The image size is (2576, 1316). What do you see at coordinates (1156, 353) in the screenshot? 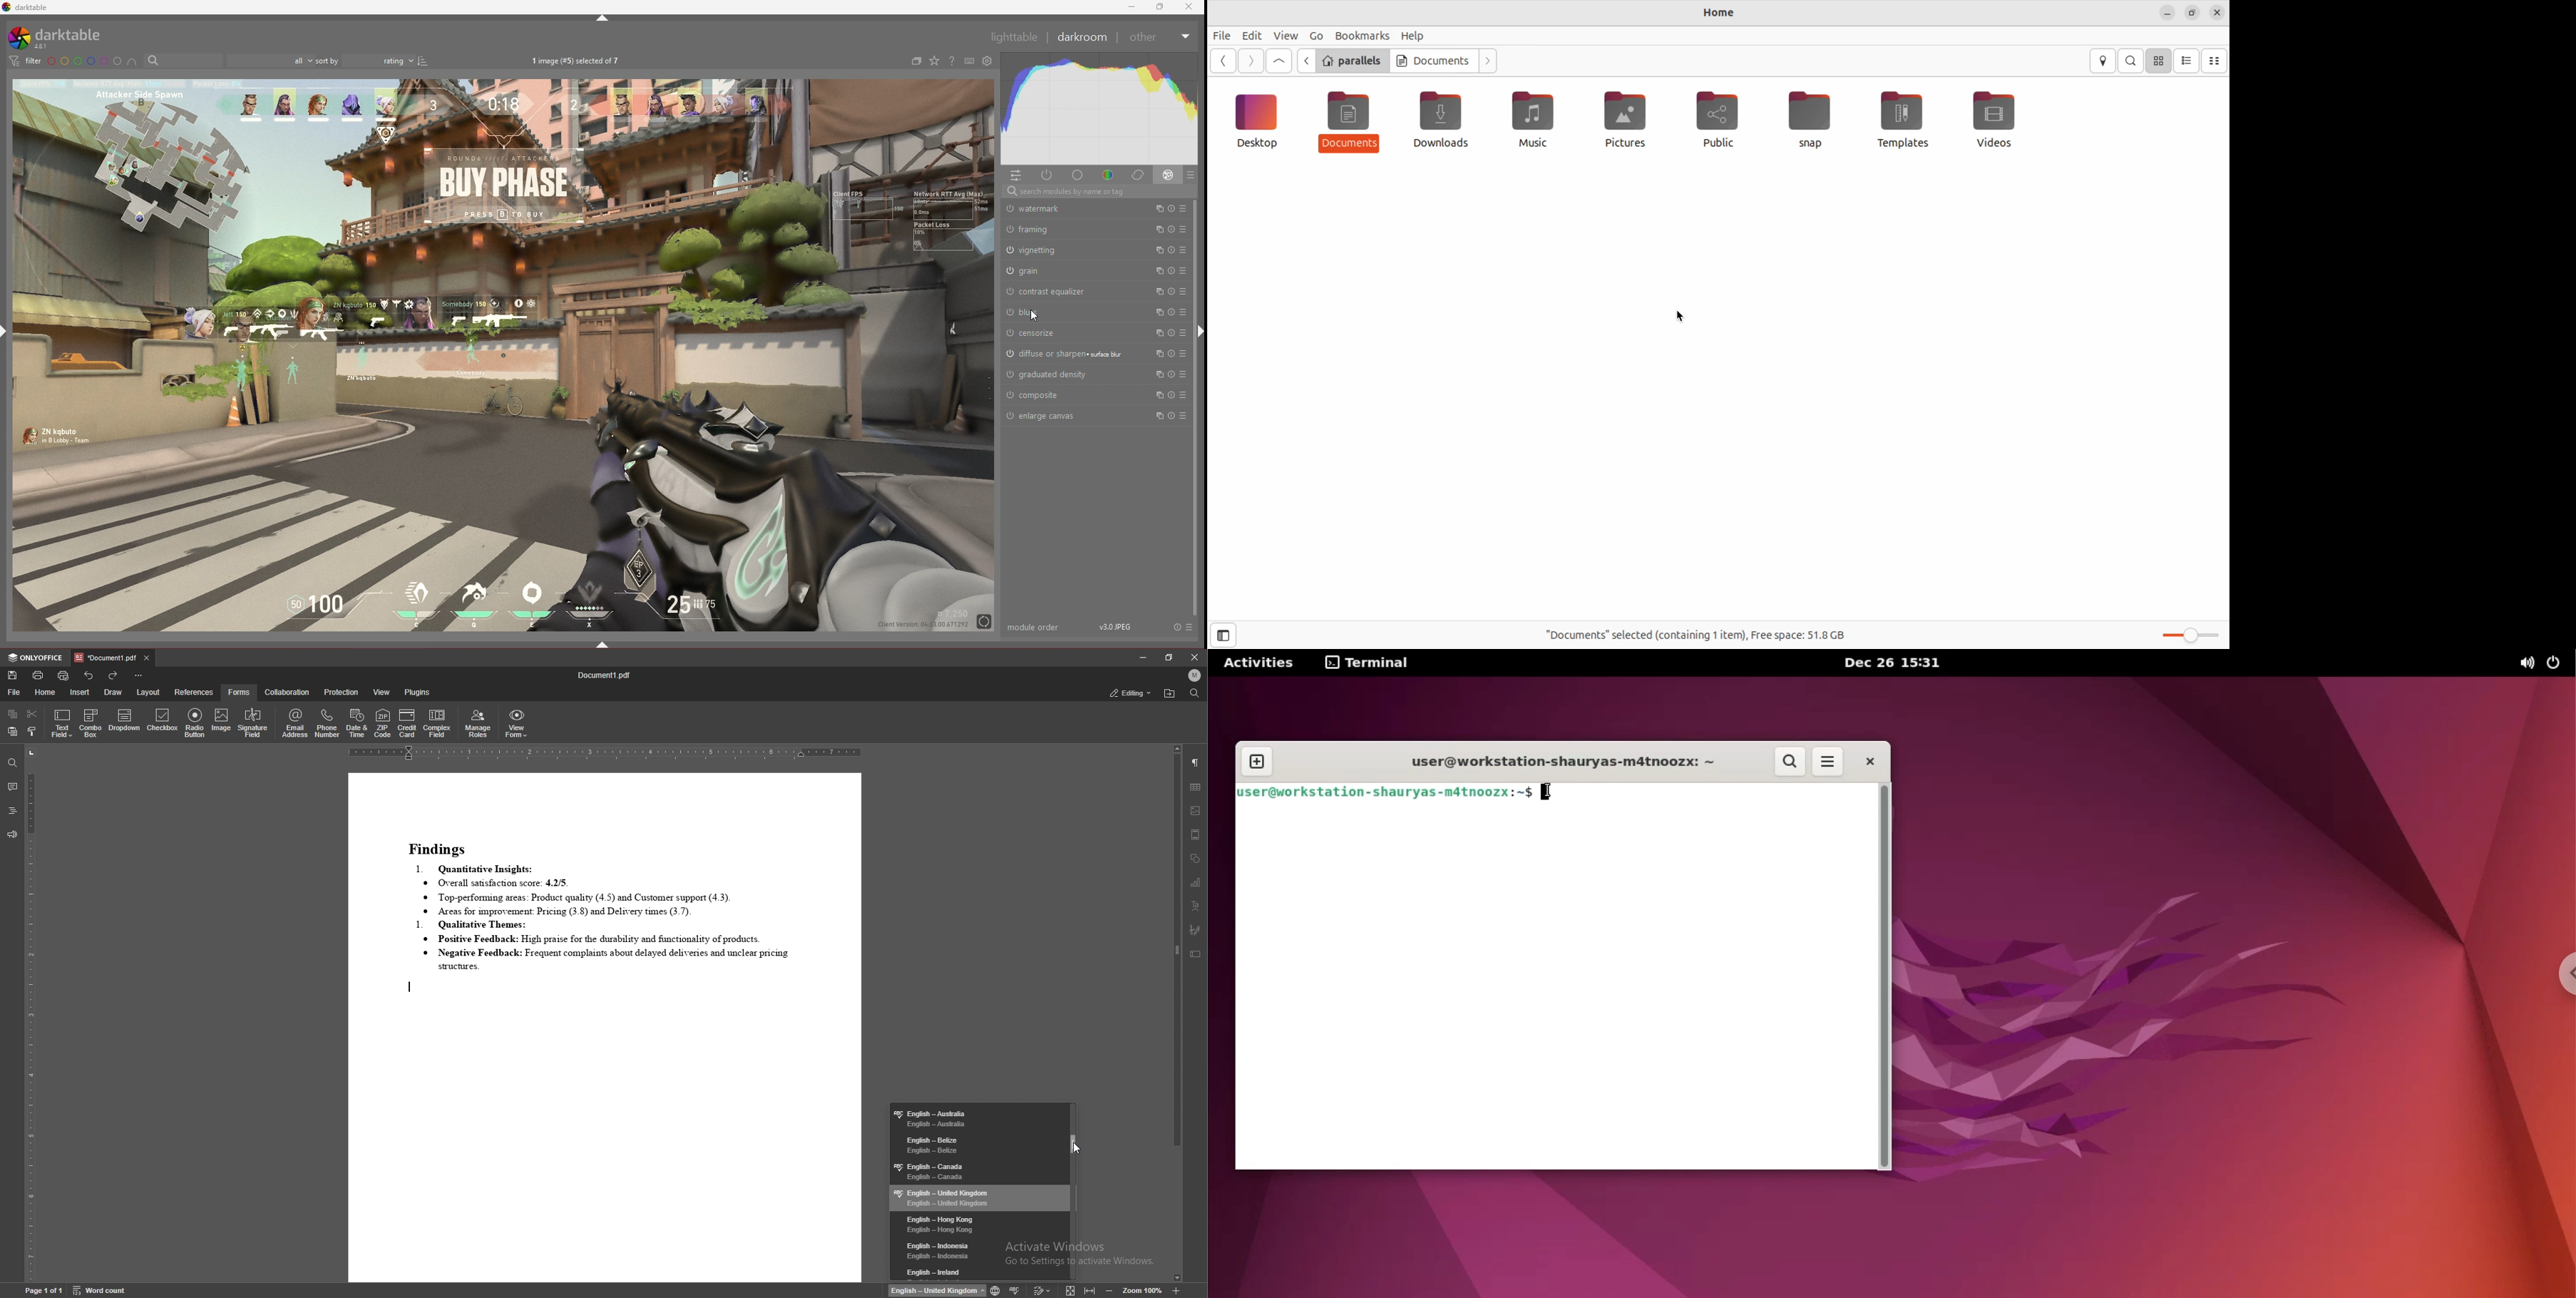
I see `multiple instances action` at bounding box center [1156, 353].